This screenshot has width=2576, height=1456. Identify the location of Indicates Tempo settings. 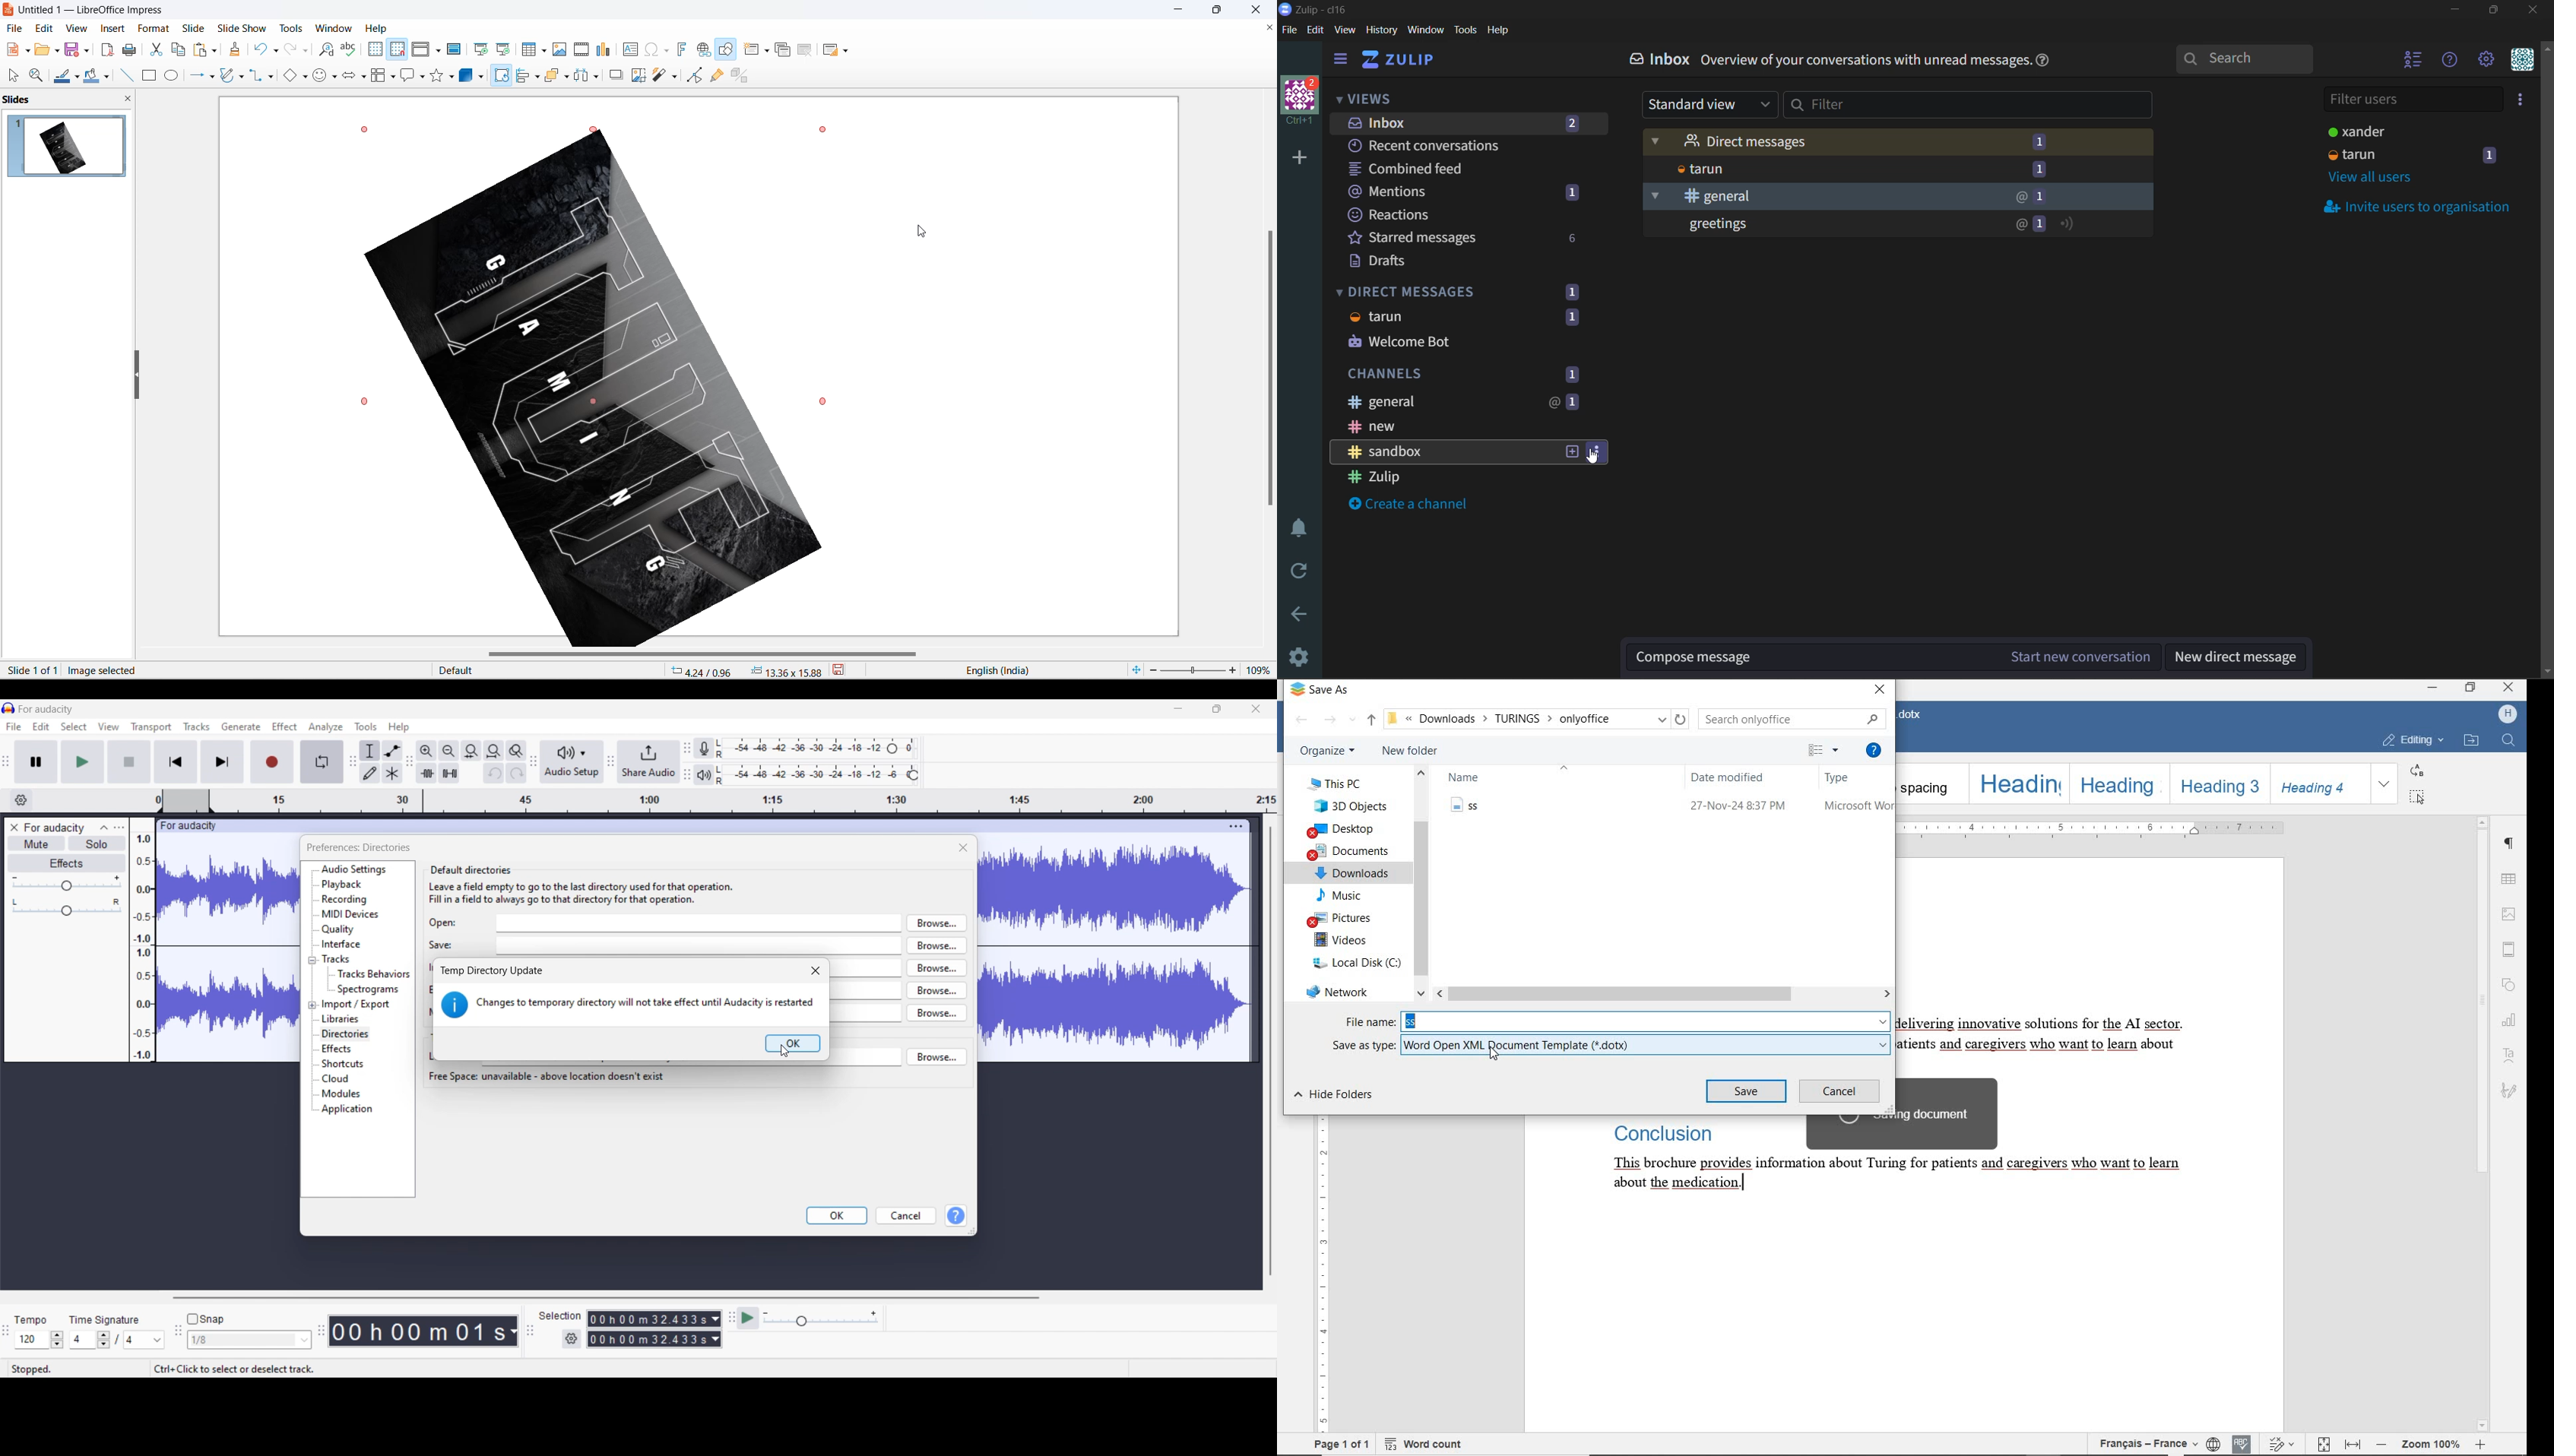
(31, 1320).